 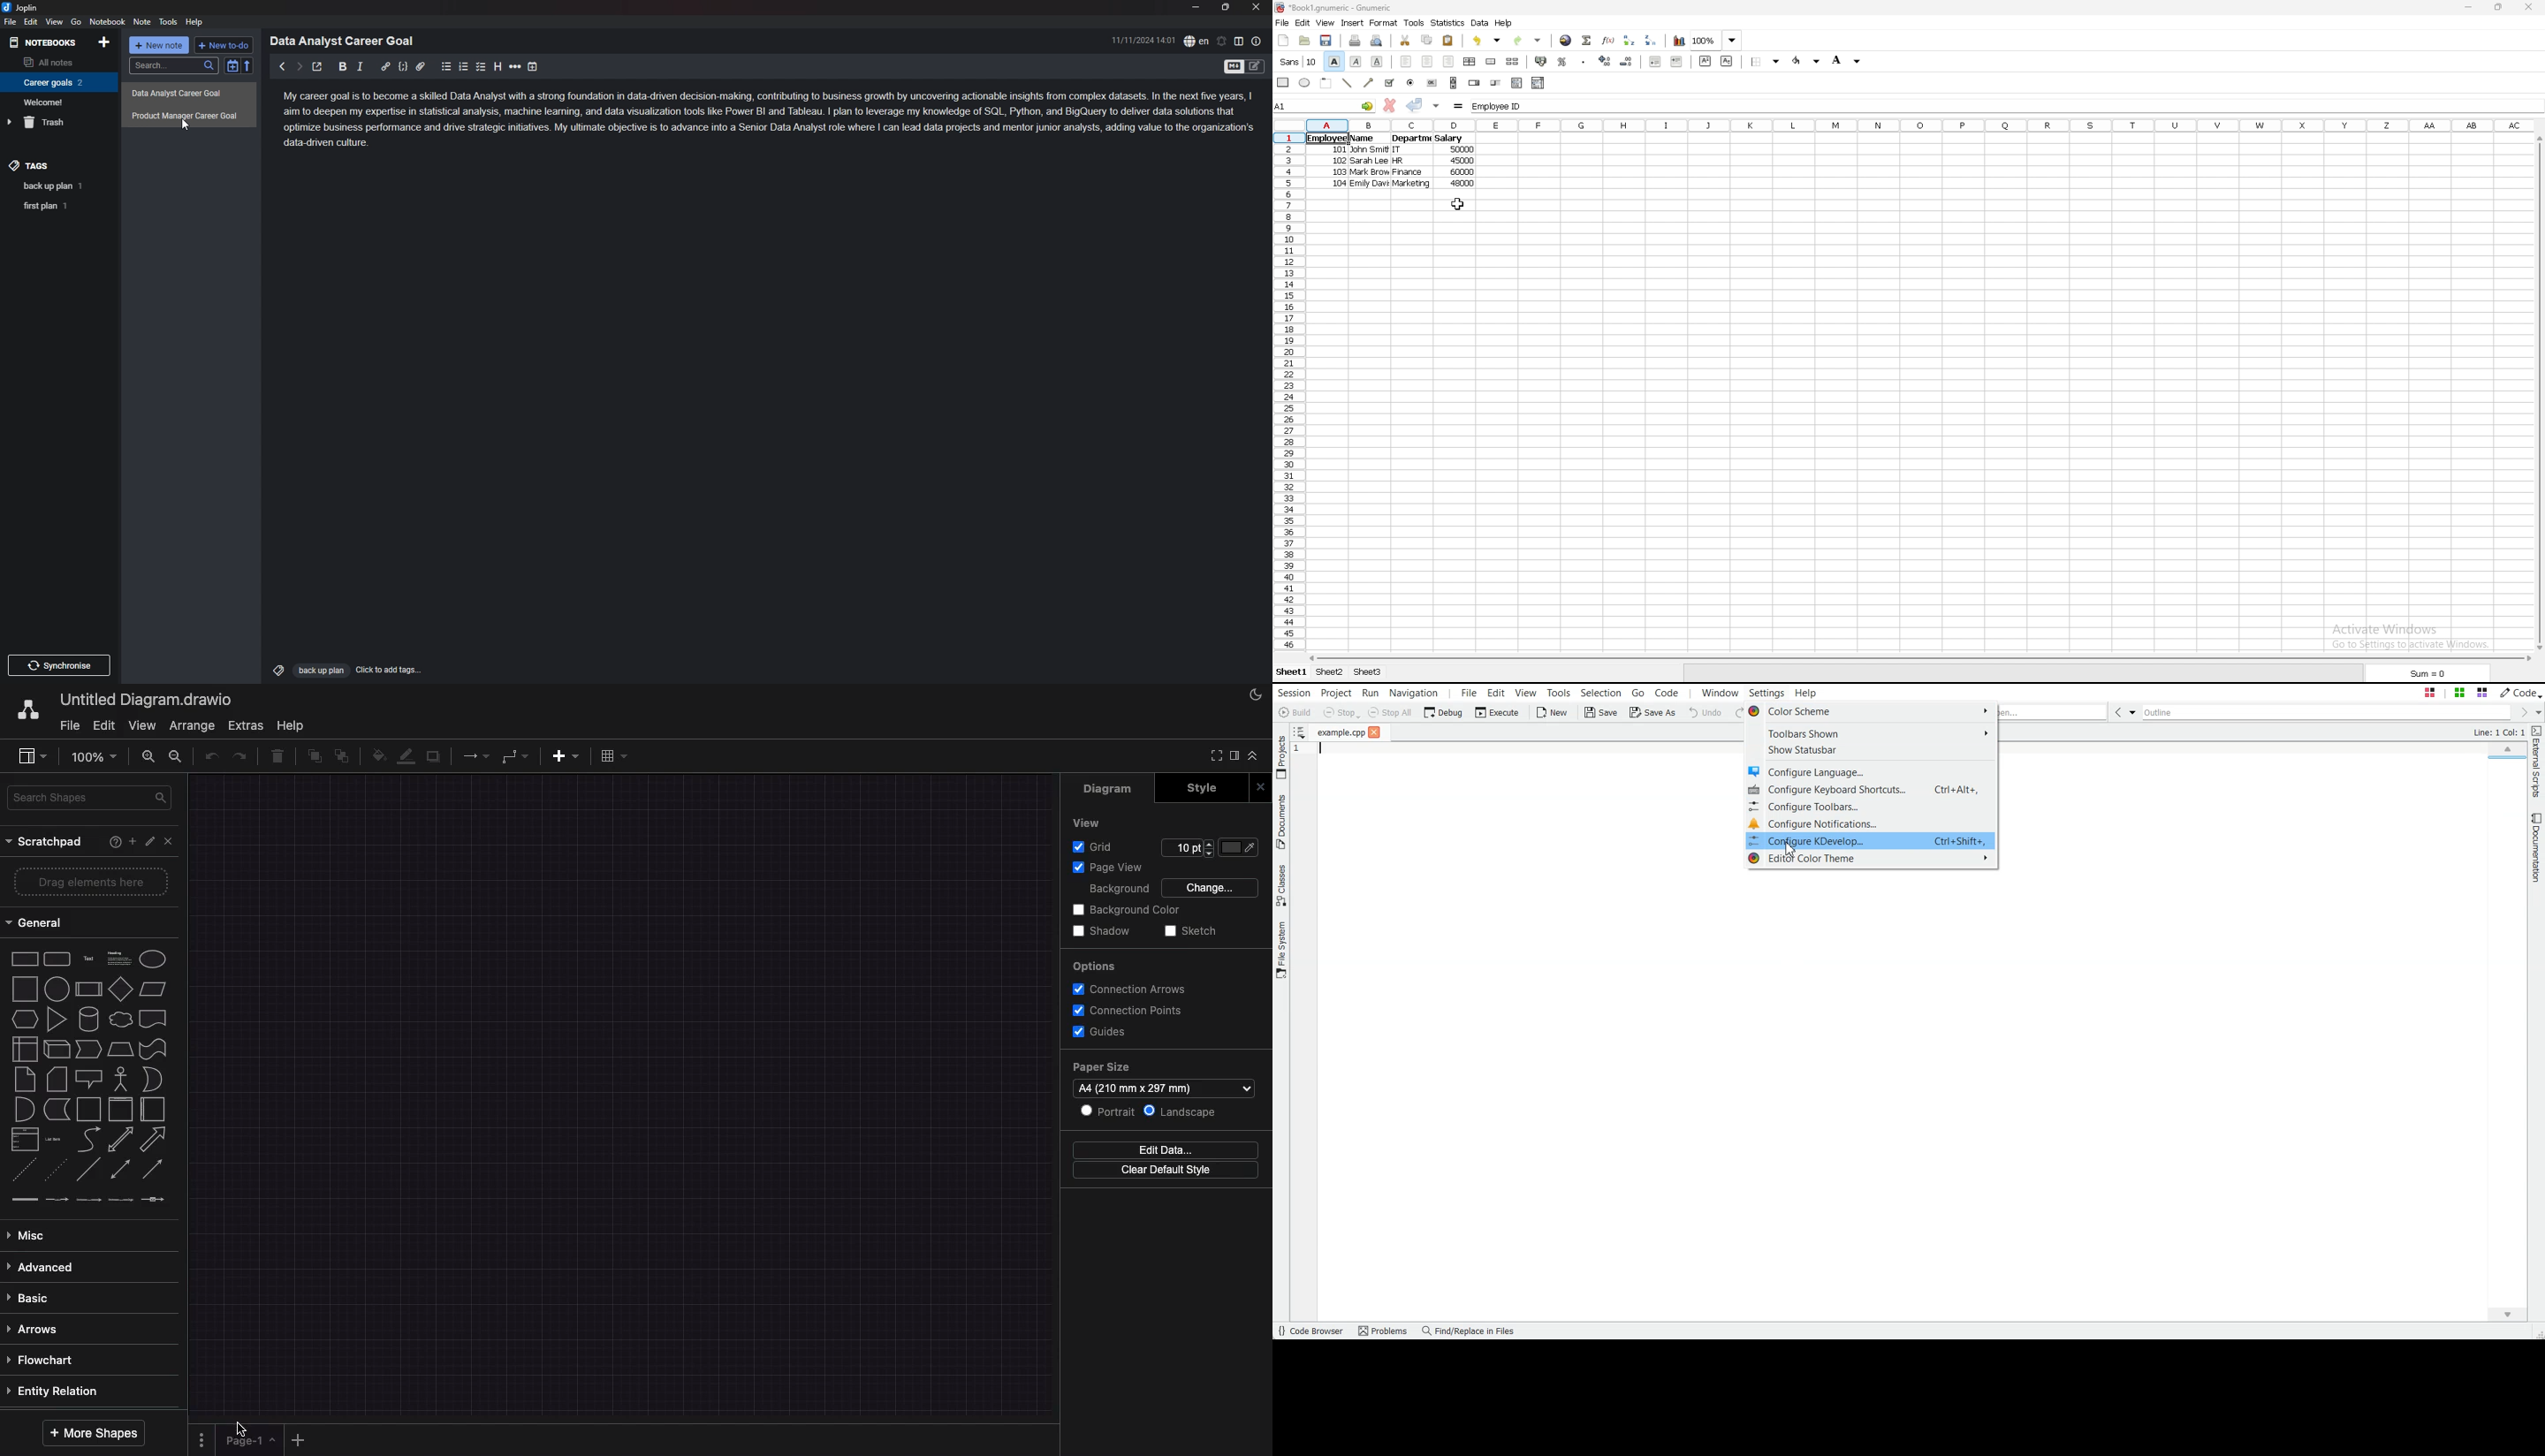 I want to click on file, so click(x=11, y=21).